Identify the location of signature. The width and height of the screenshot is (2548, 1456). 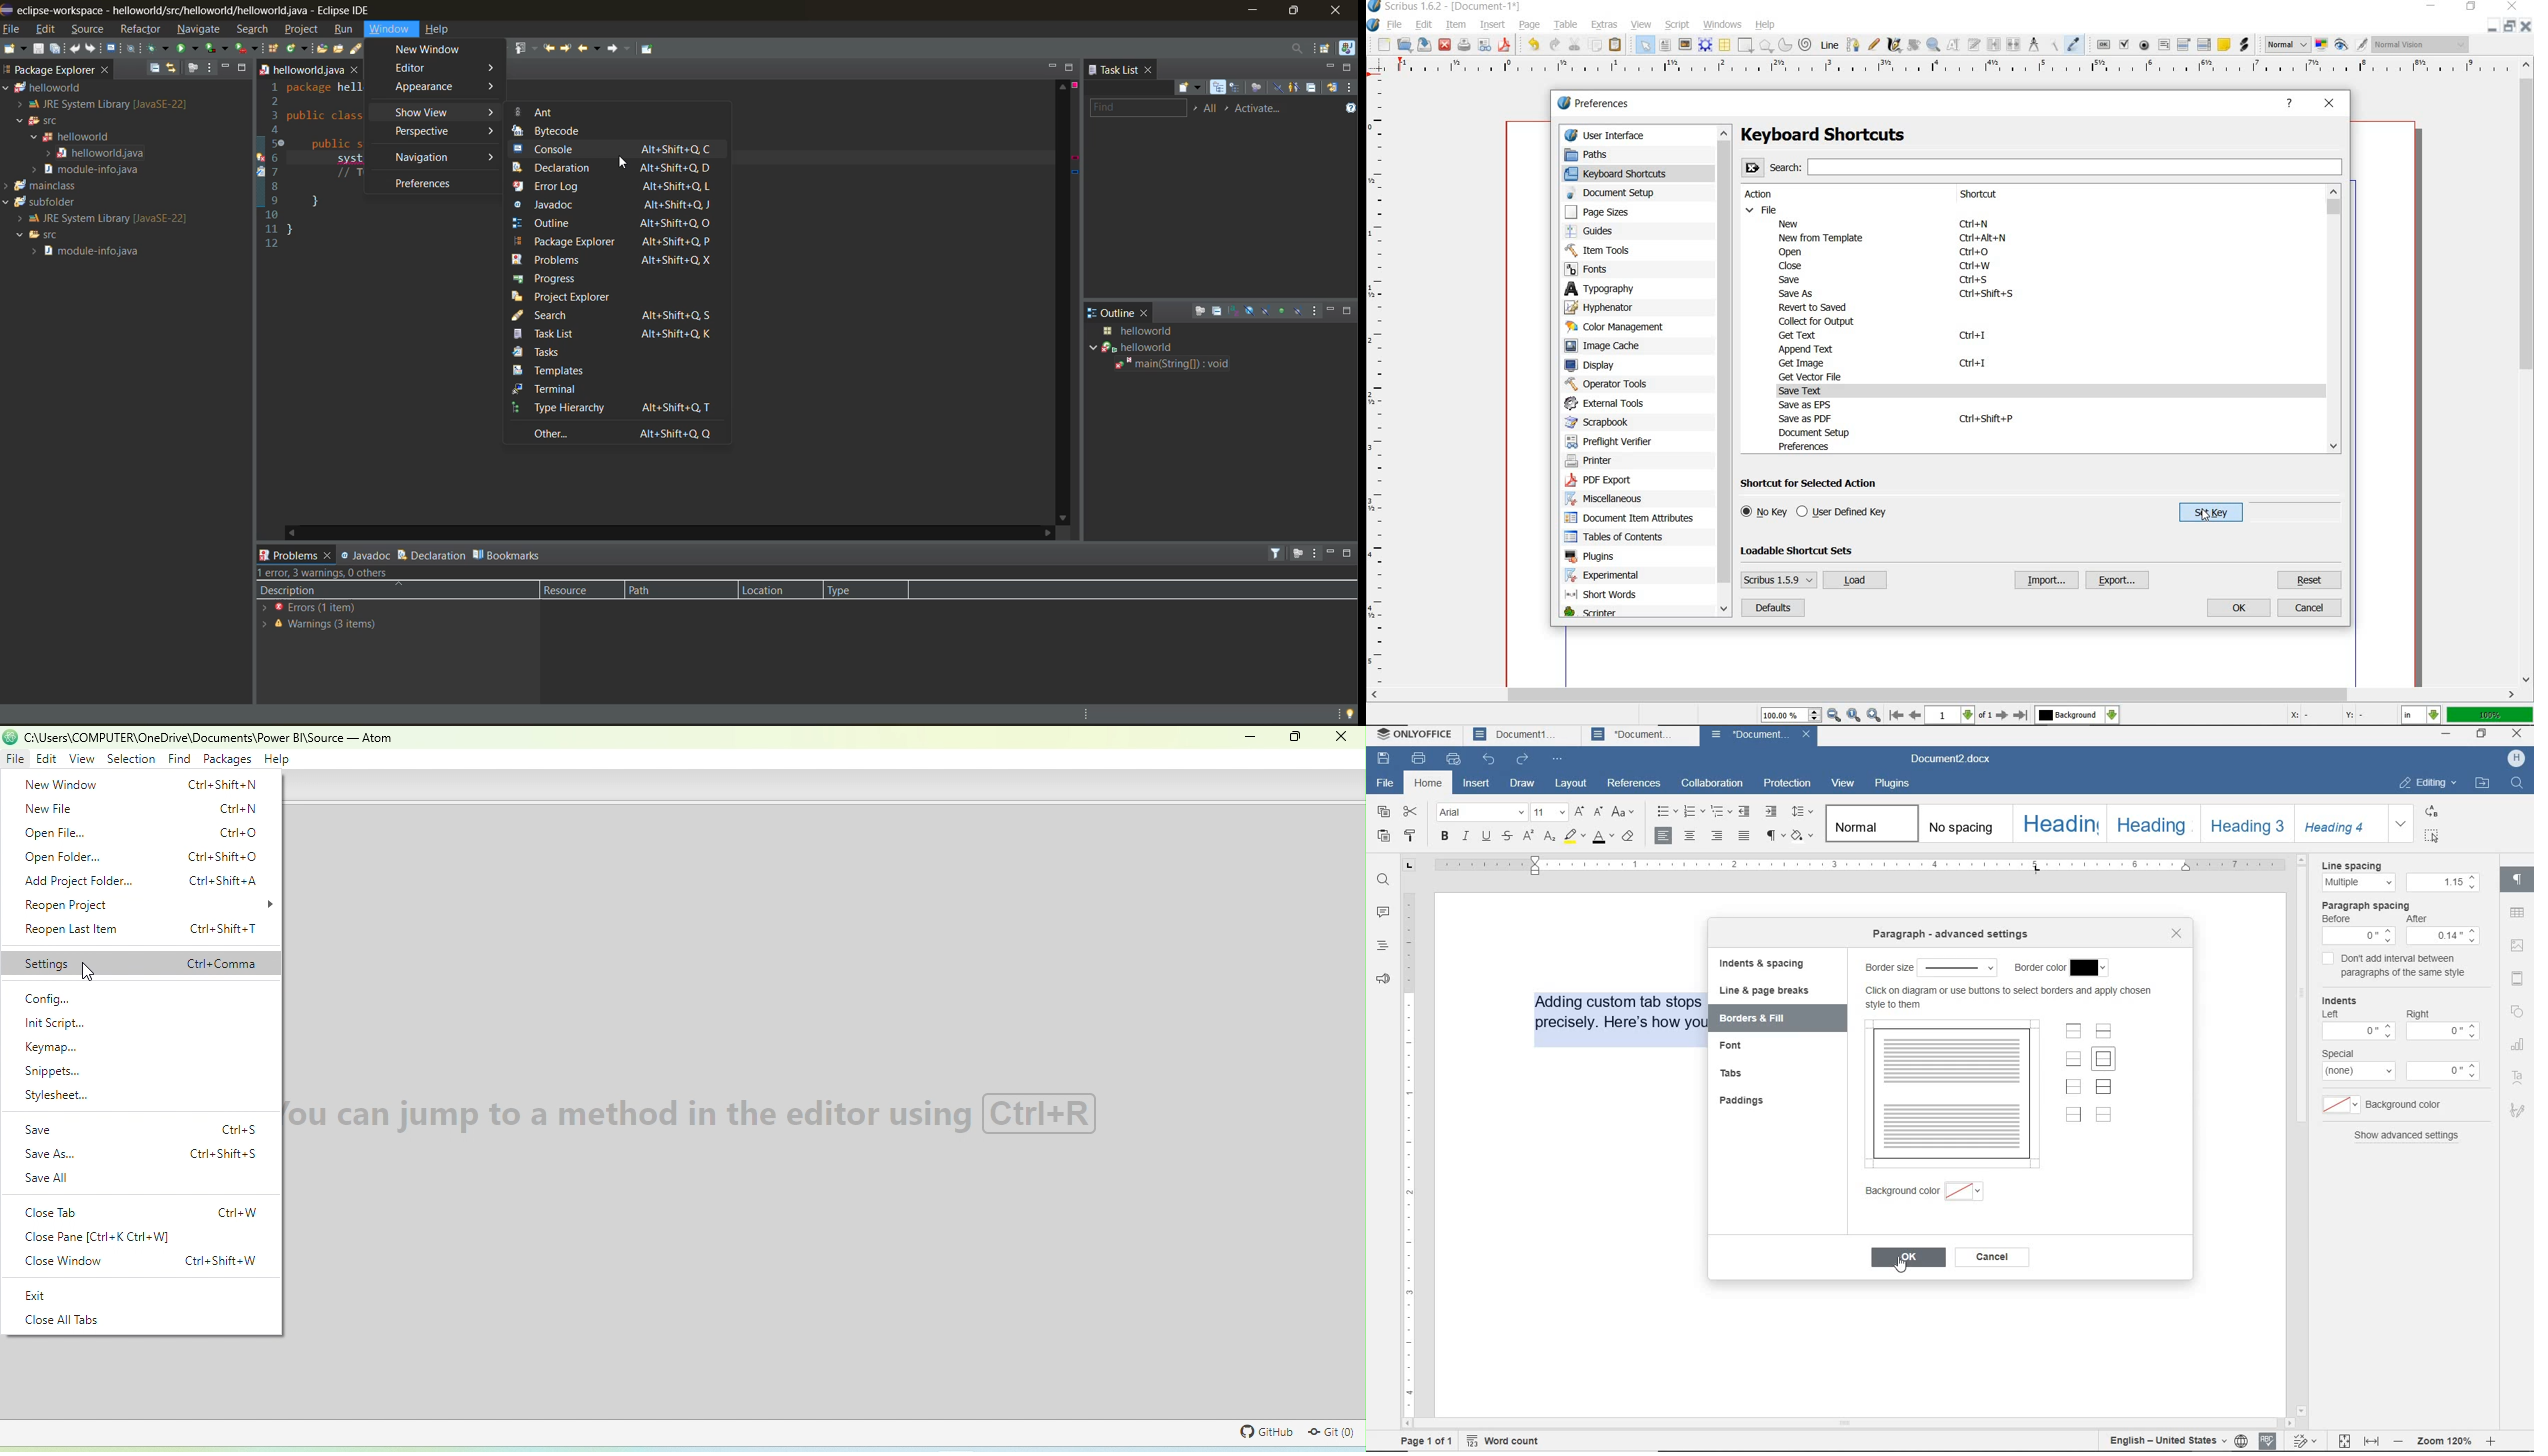
(2519, 1108).